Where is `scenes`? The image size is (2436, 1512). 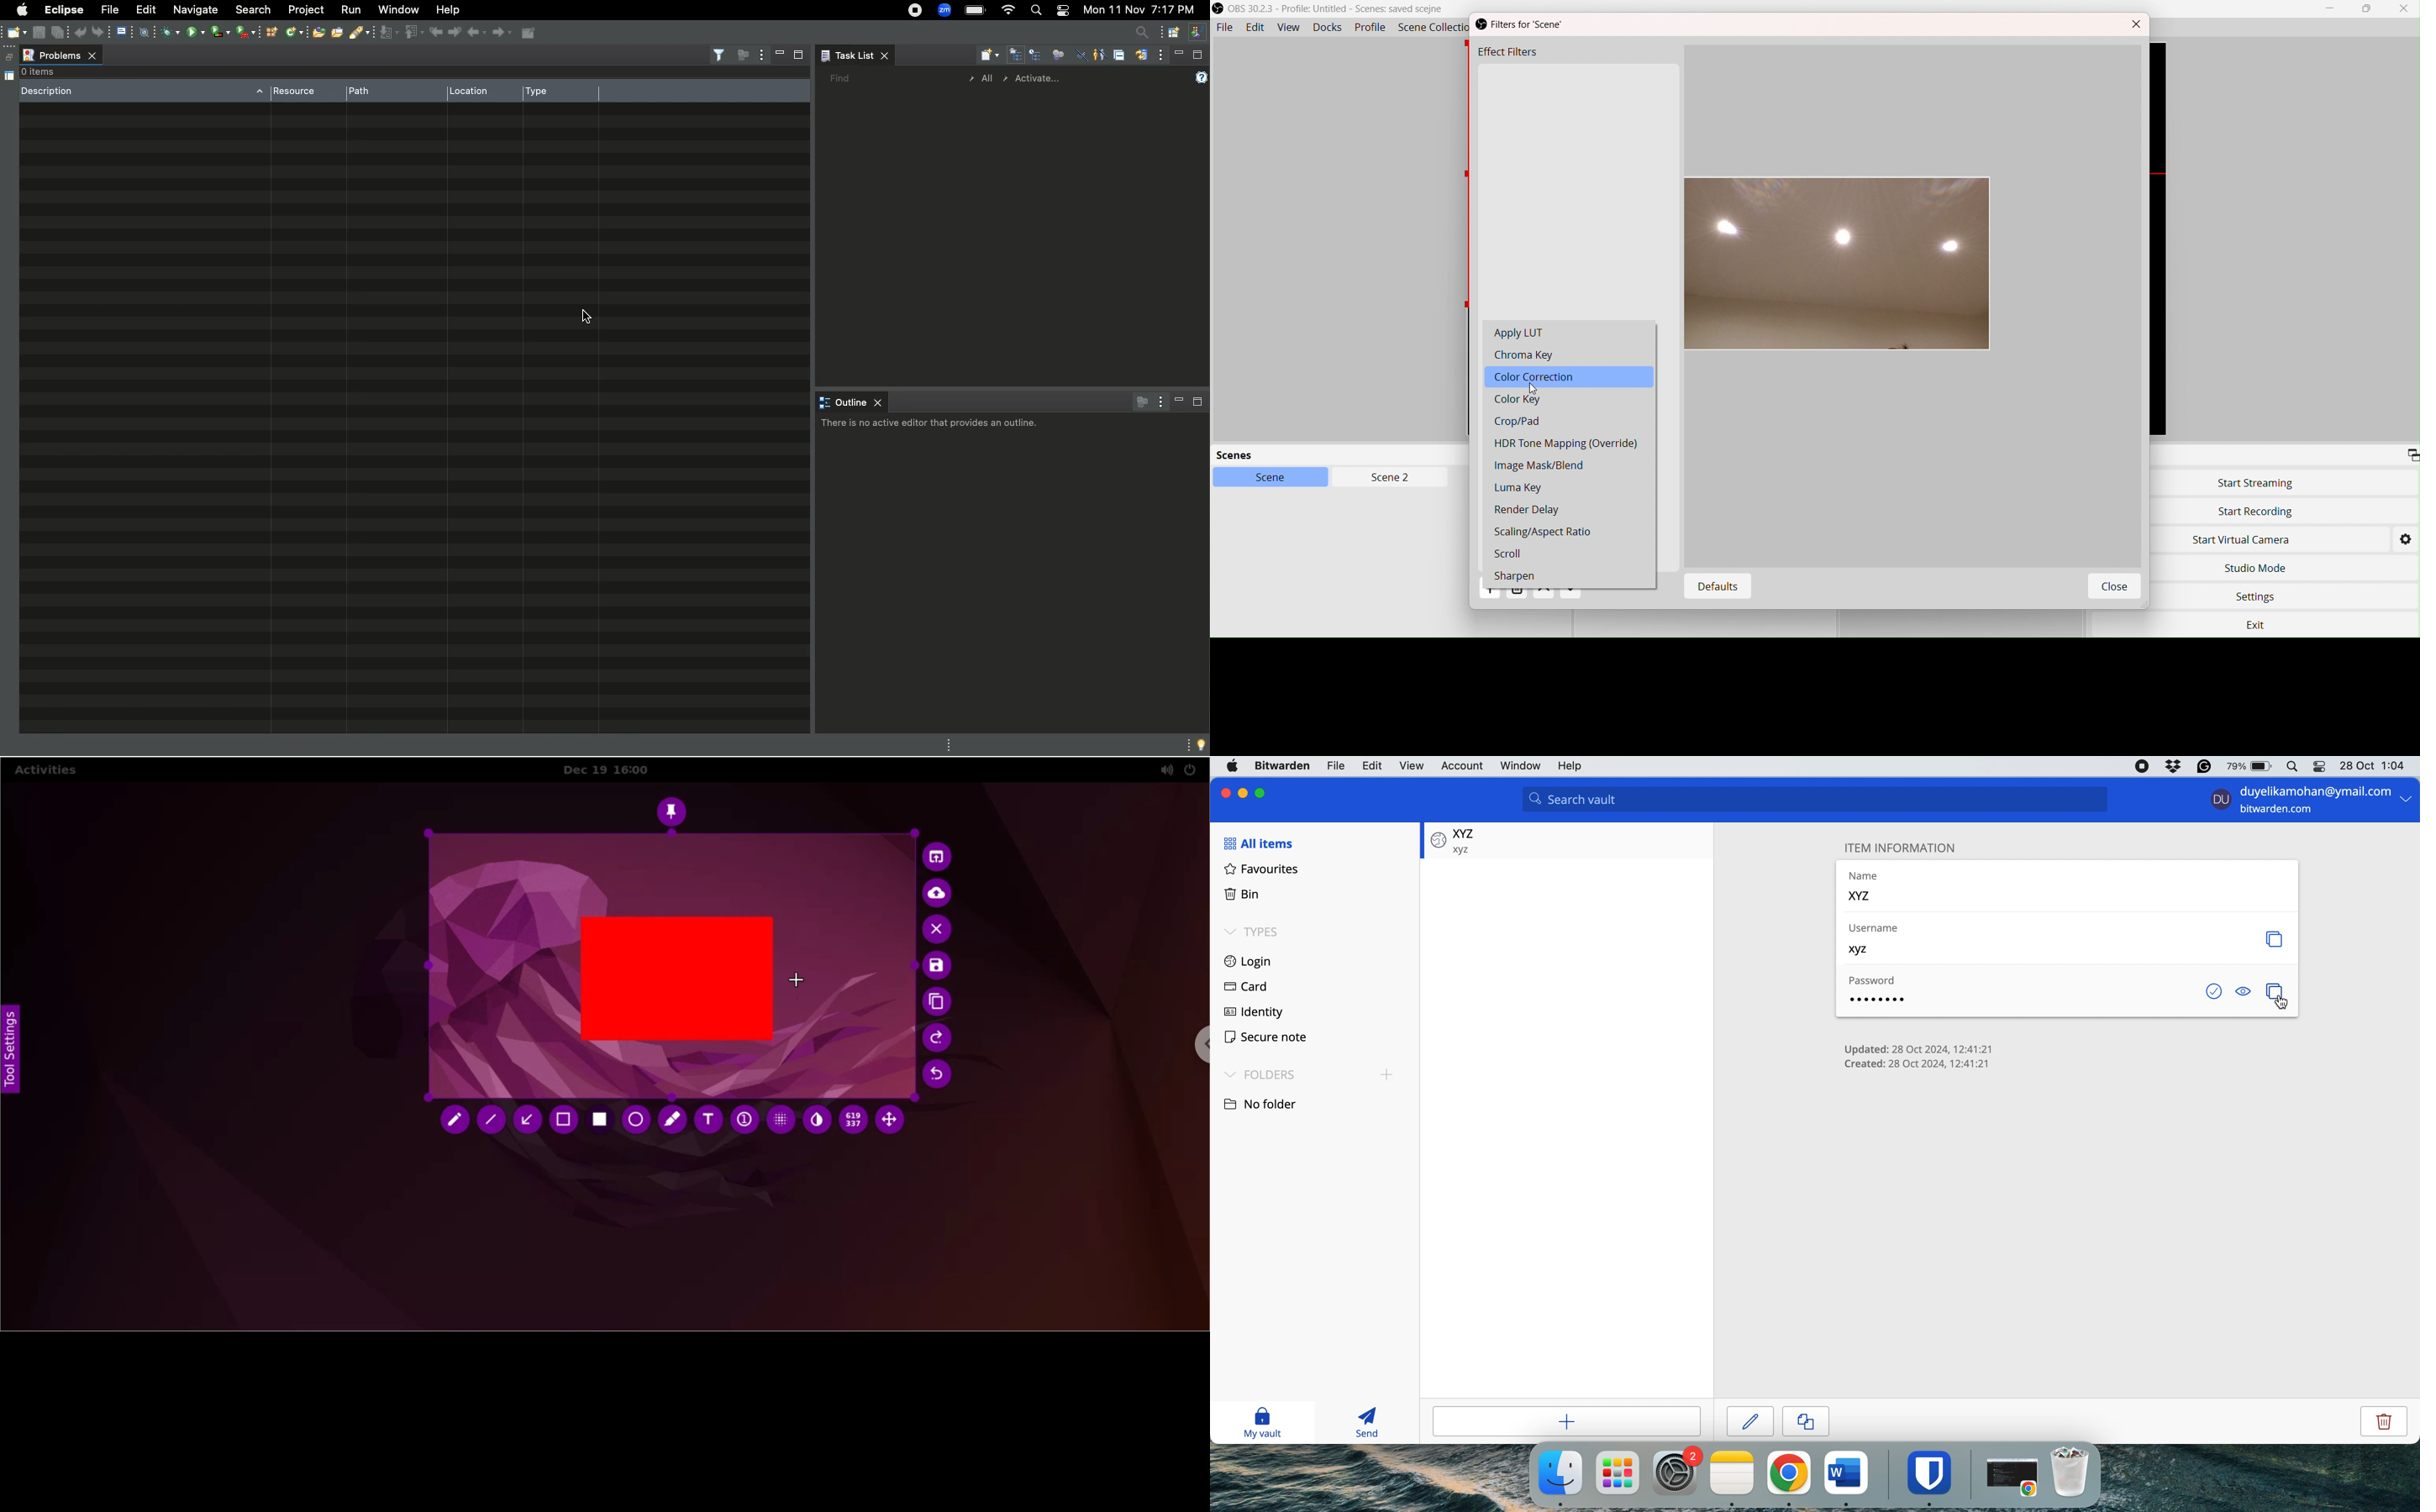
scenes is located at coordinates (1311, 456).